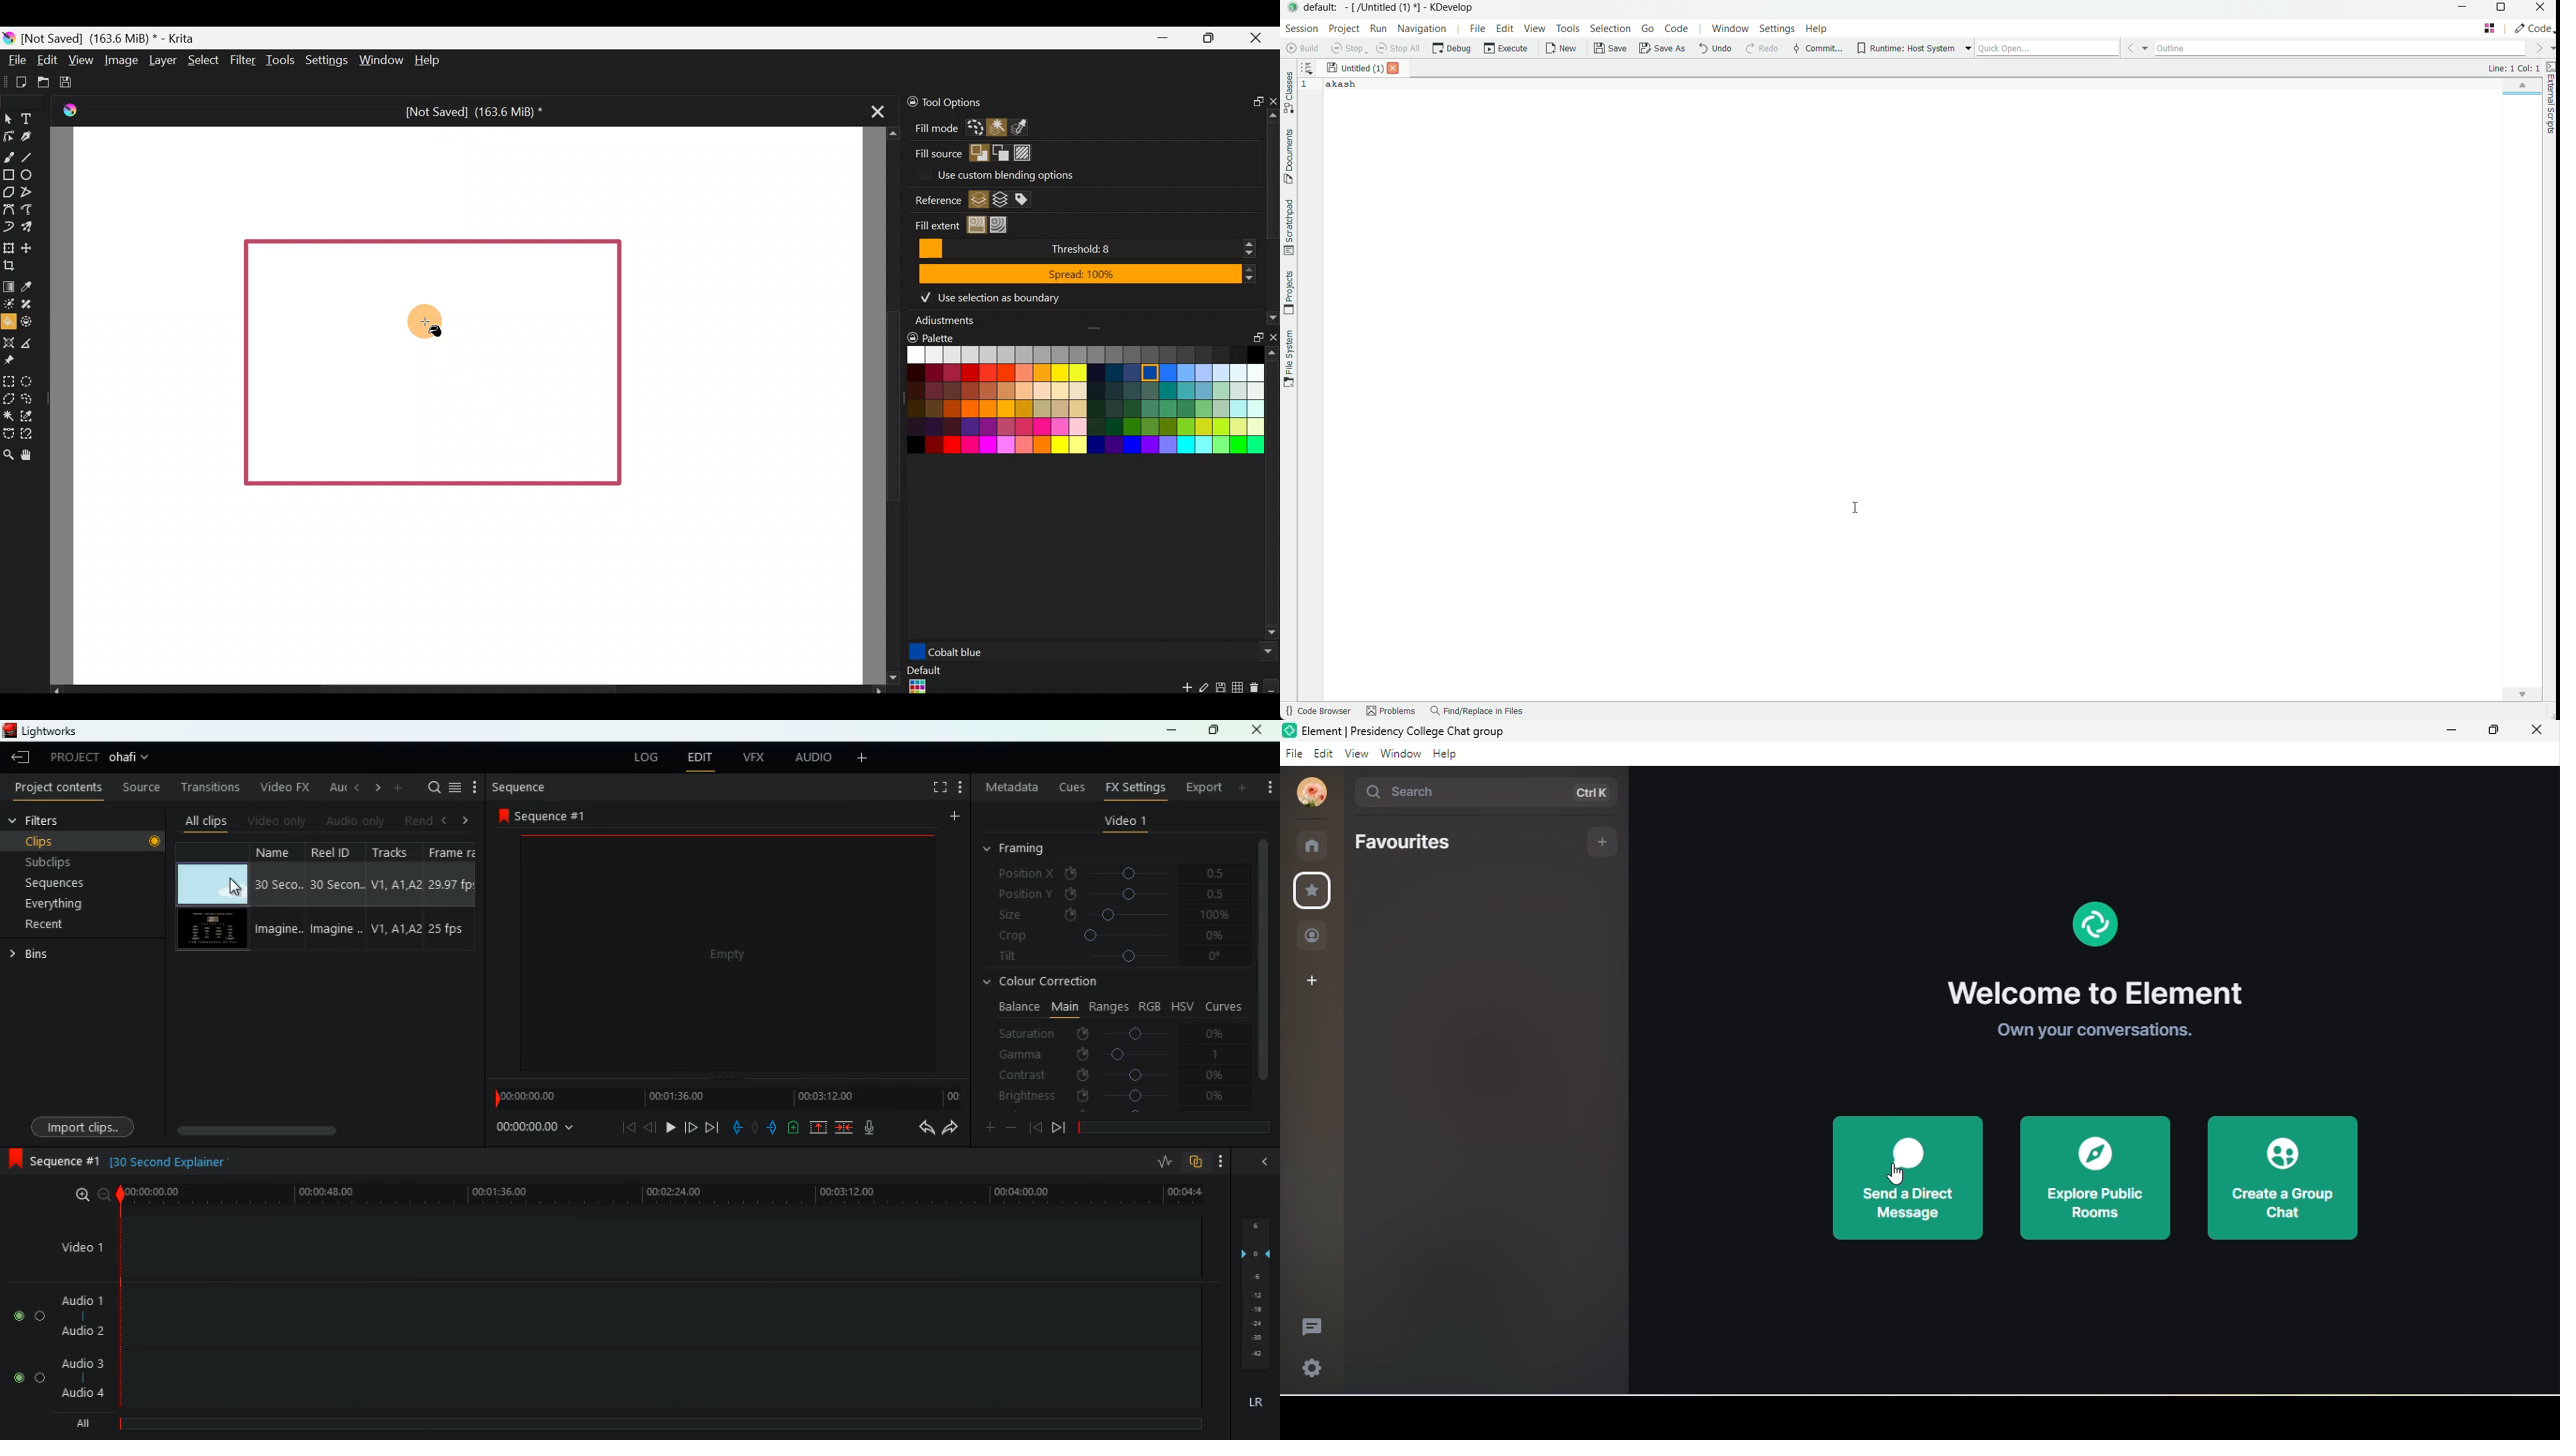  What do you see at coordinates (87, 840) in the screenshot?
I see `clips` at bounding box center [87, 840].